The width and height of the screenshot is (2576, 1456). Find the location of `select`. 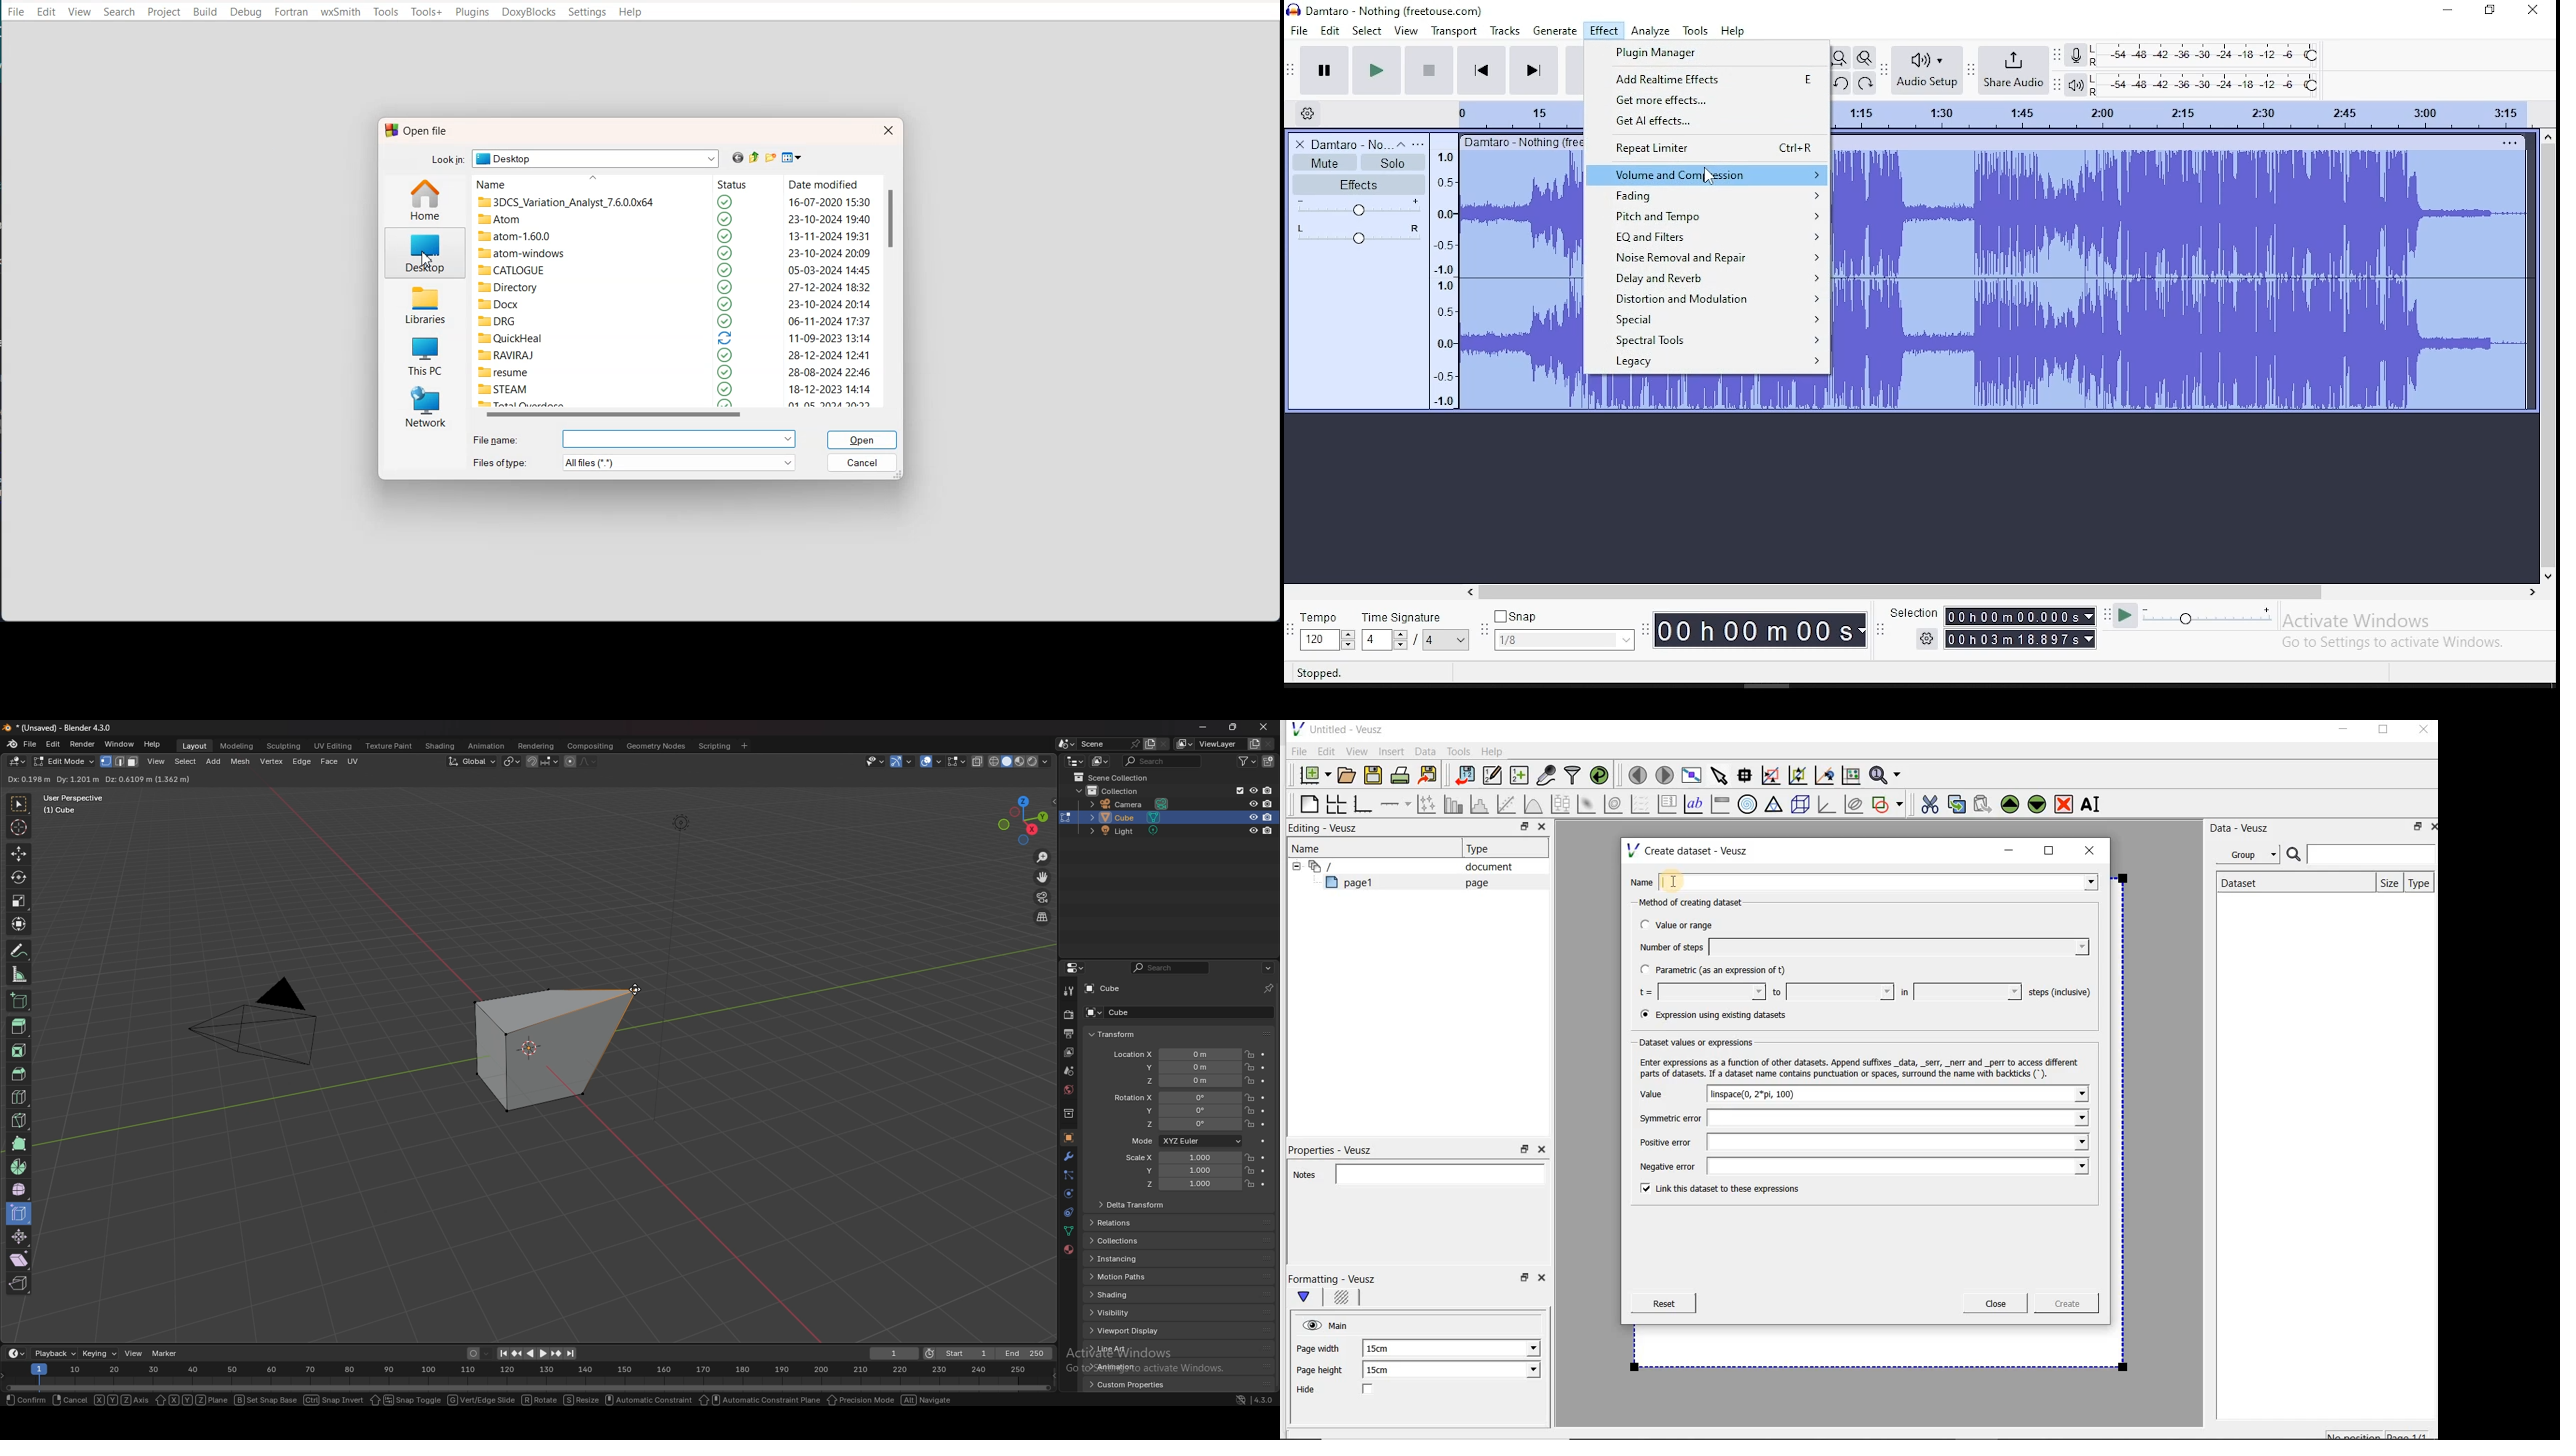

select is located at coordinates (1367, 30).